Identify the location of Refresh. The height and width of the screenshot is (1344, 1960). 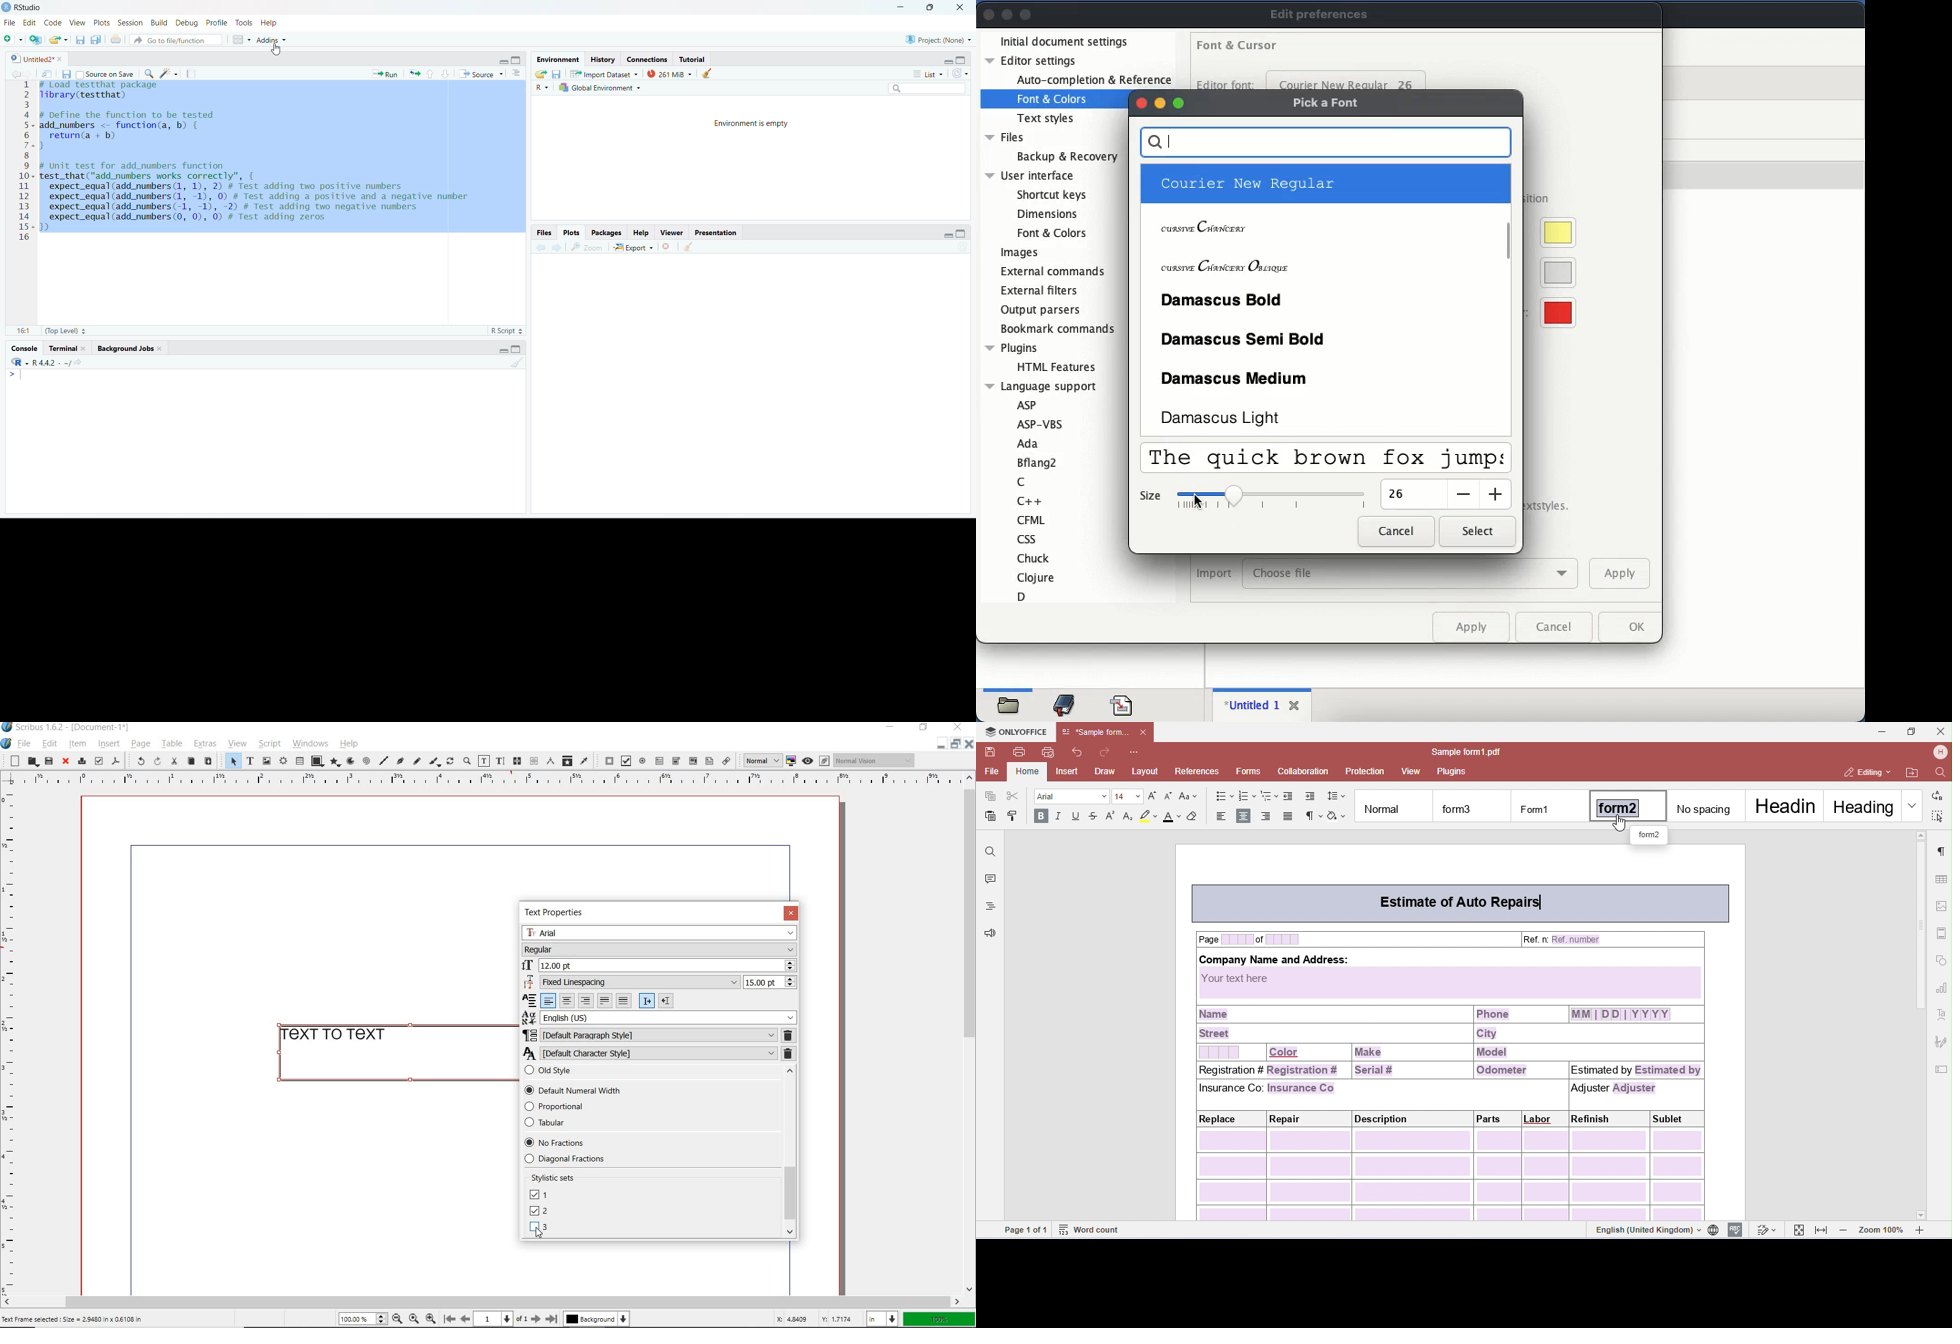
(959, 74).